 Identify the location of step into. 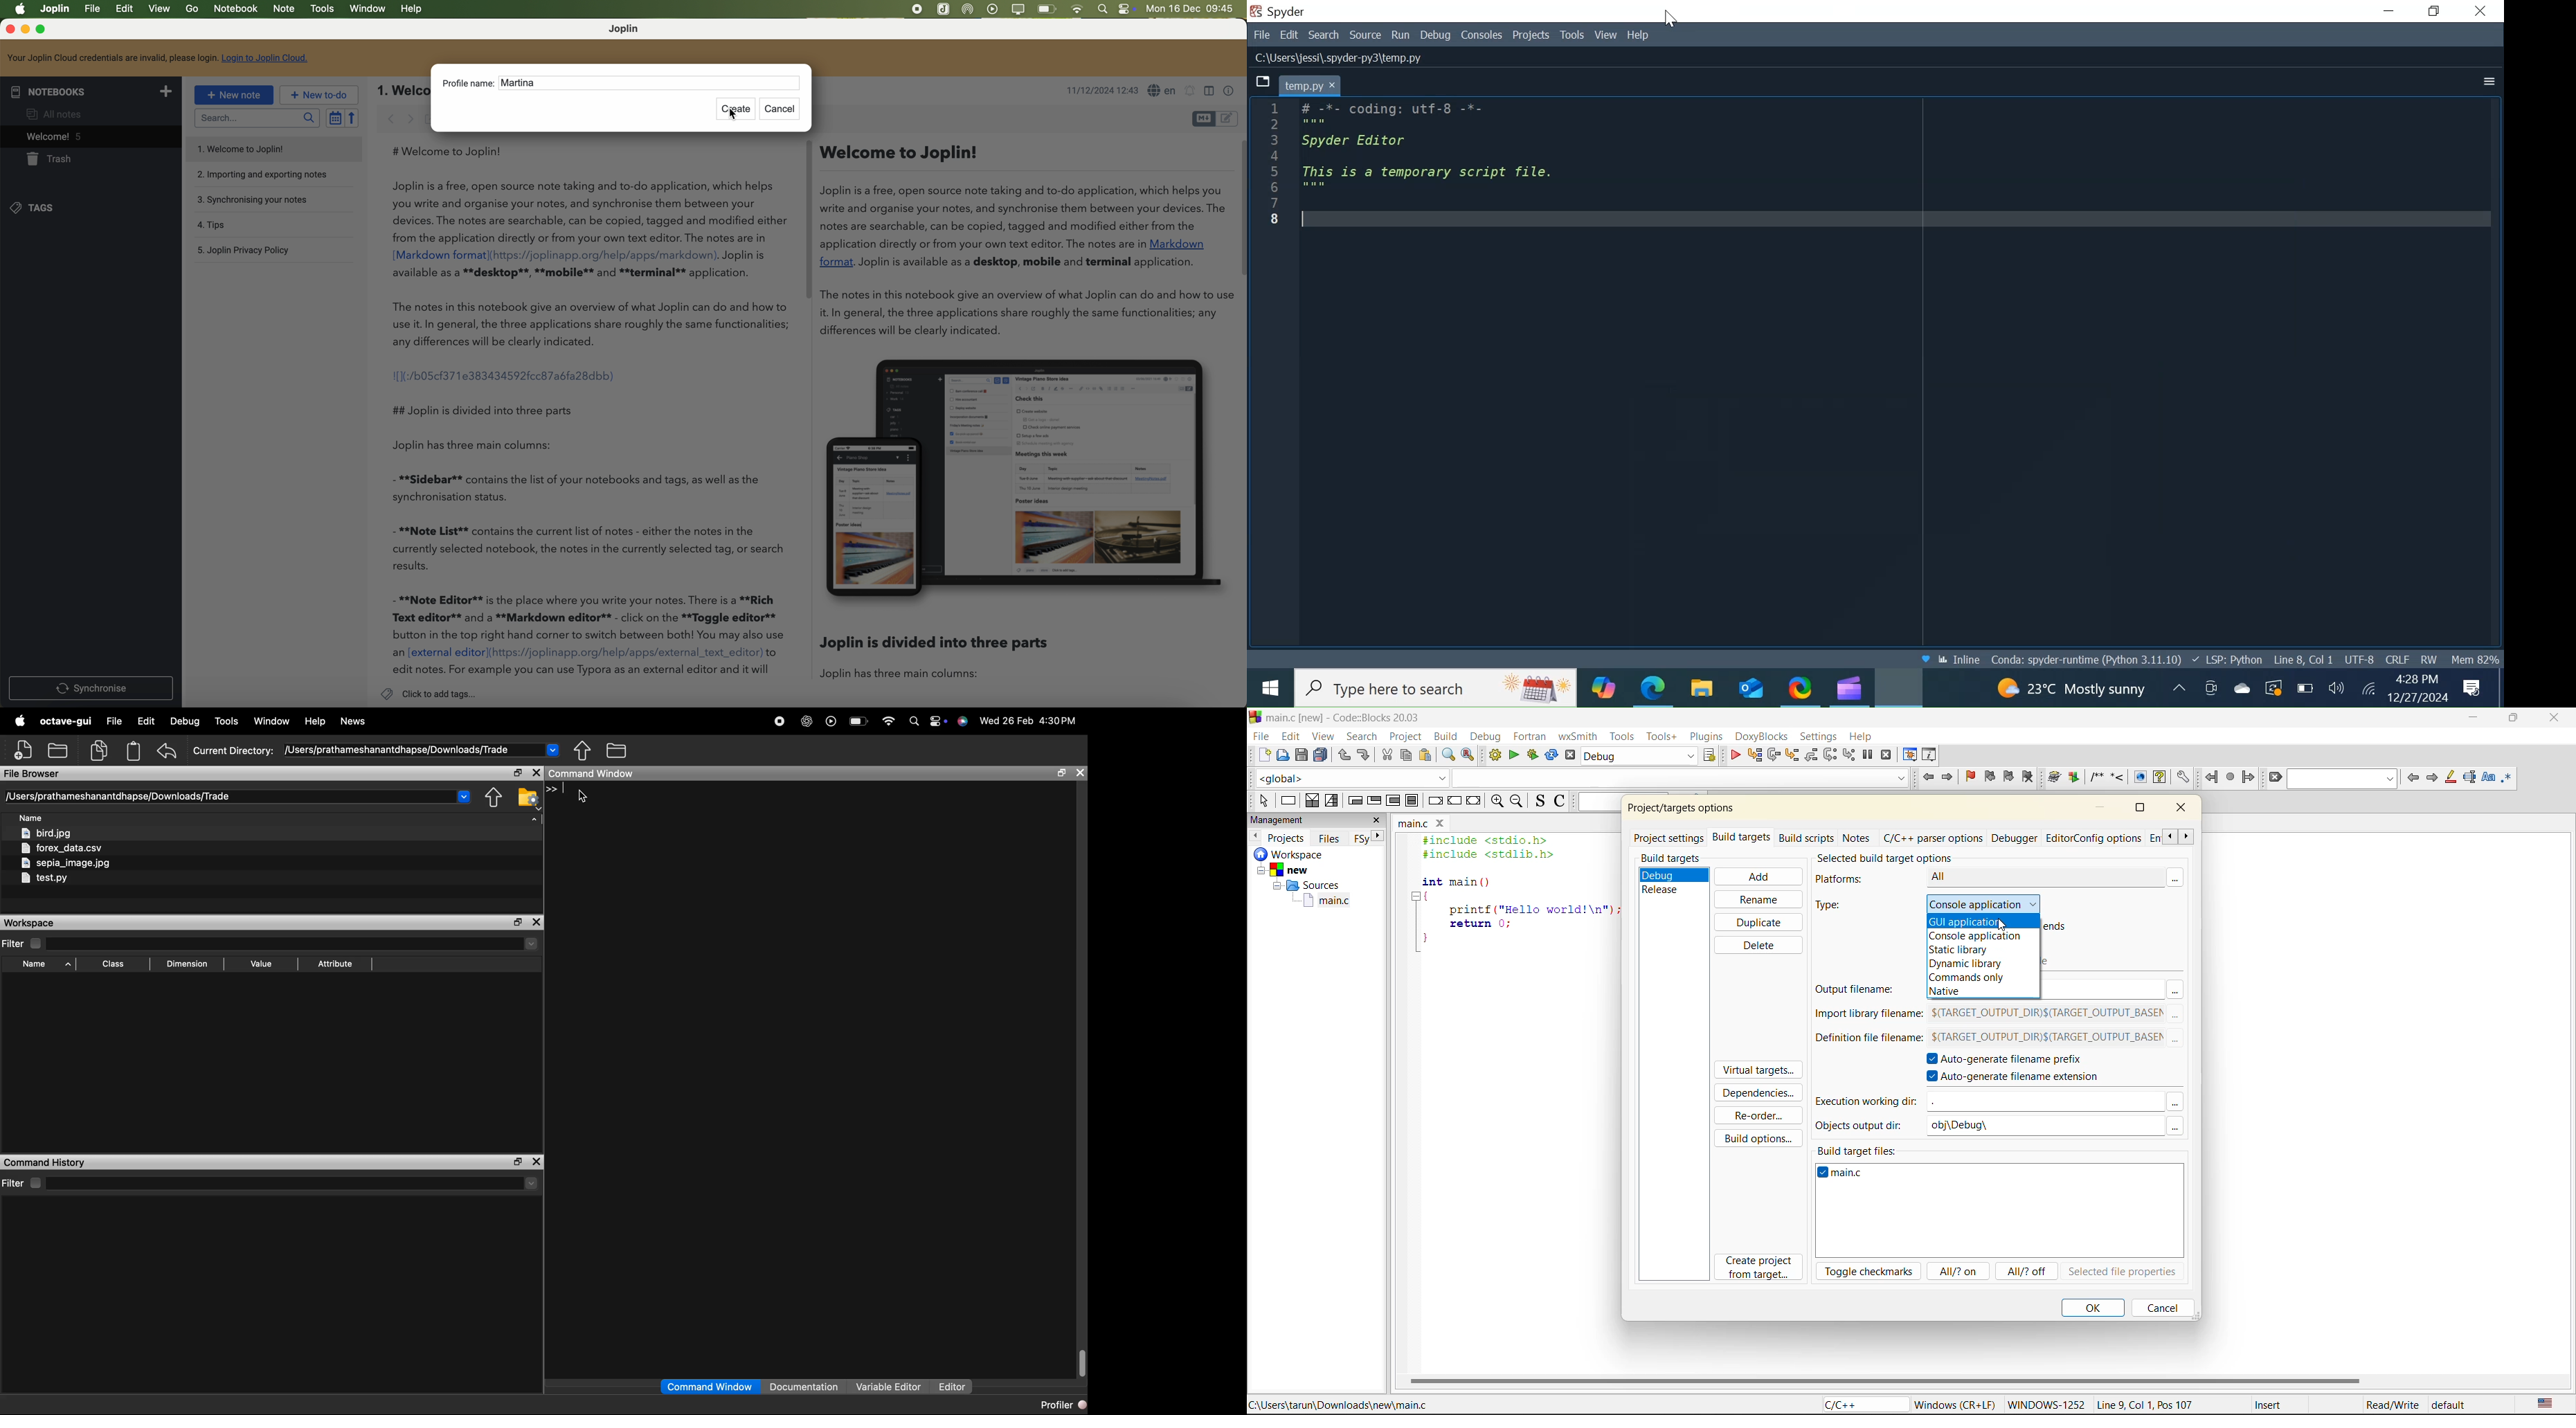
(1793, 755).